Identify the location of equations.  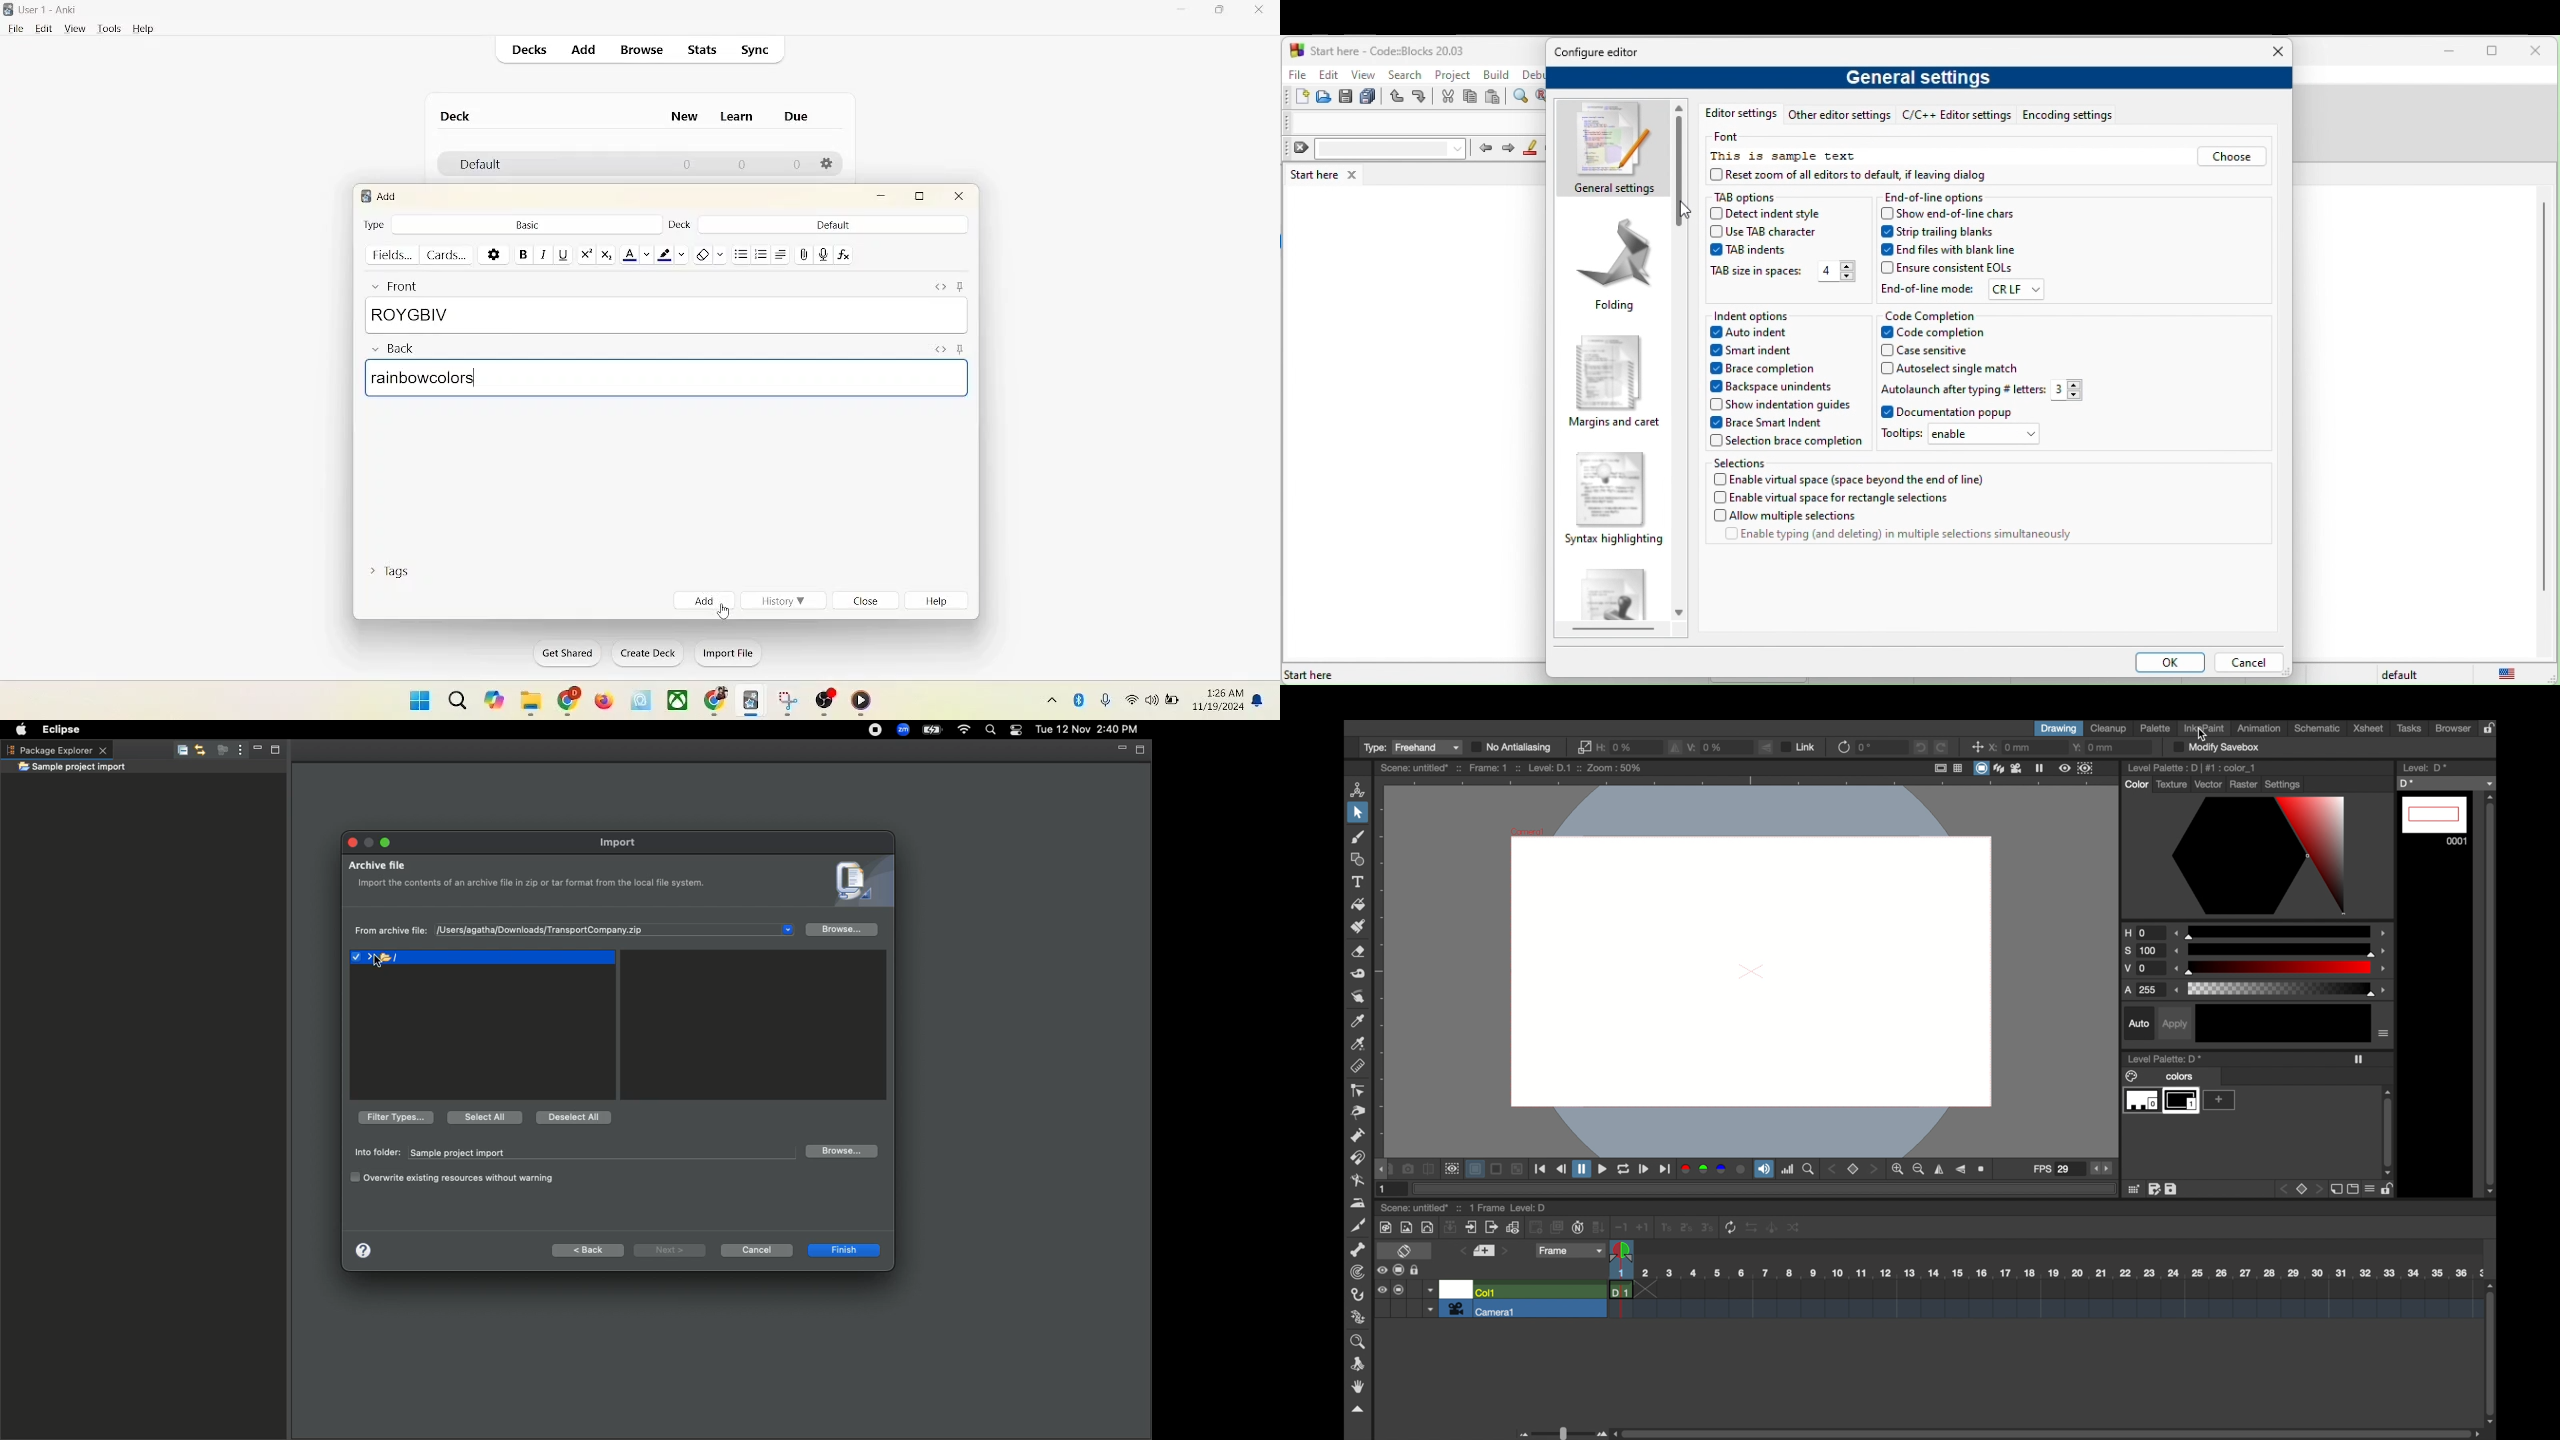
(843, 255).